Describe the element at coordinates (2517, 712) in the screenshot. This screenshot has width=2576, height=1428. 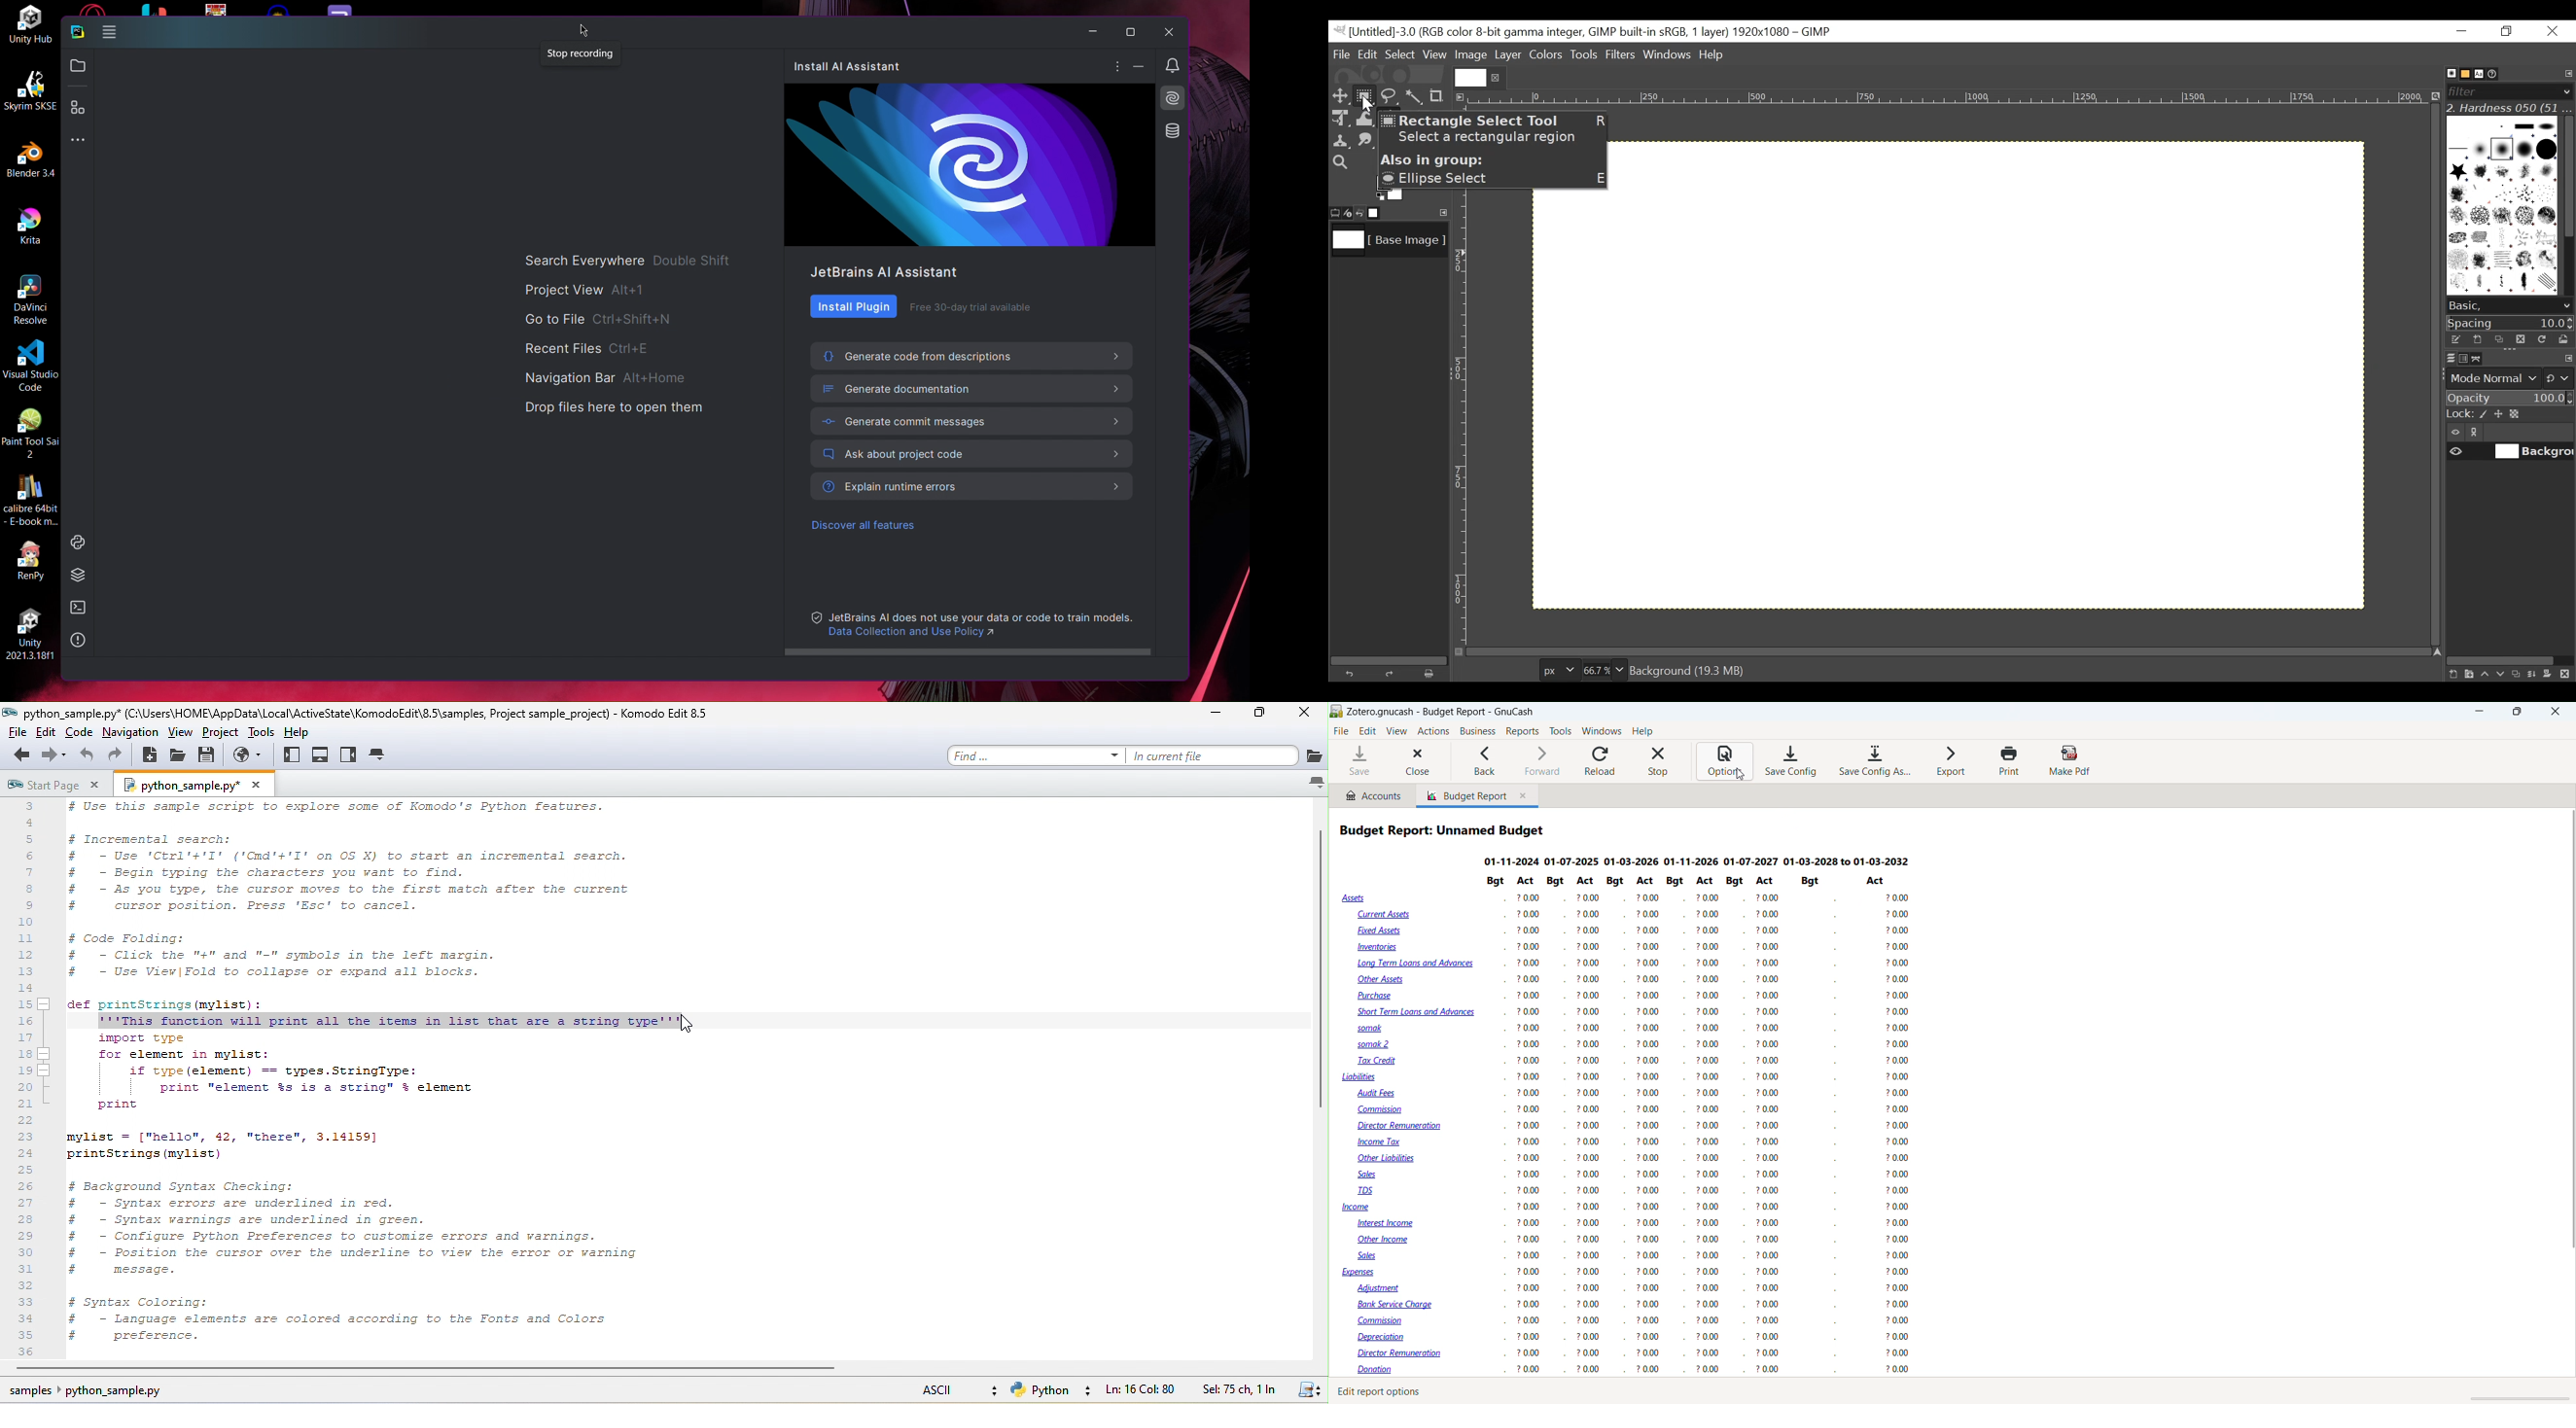
I see `maximize` at that location.